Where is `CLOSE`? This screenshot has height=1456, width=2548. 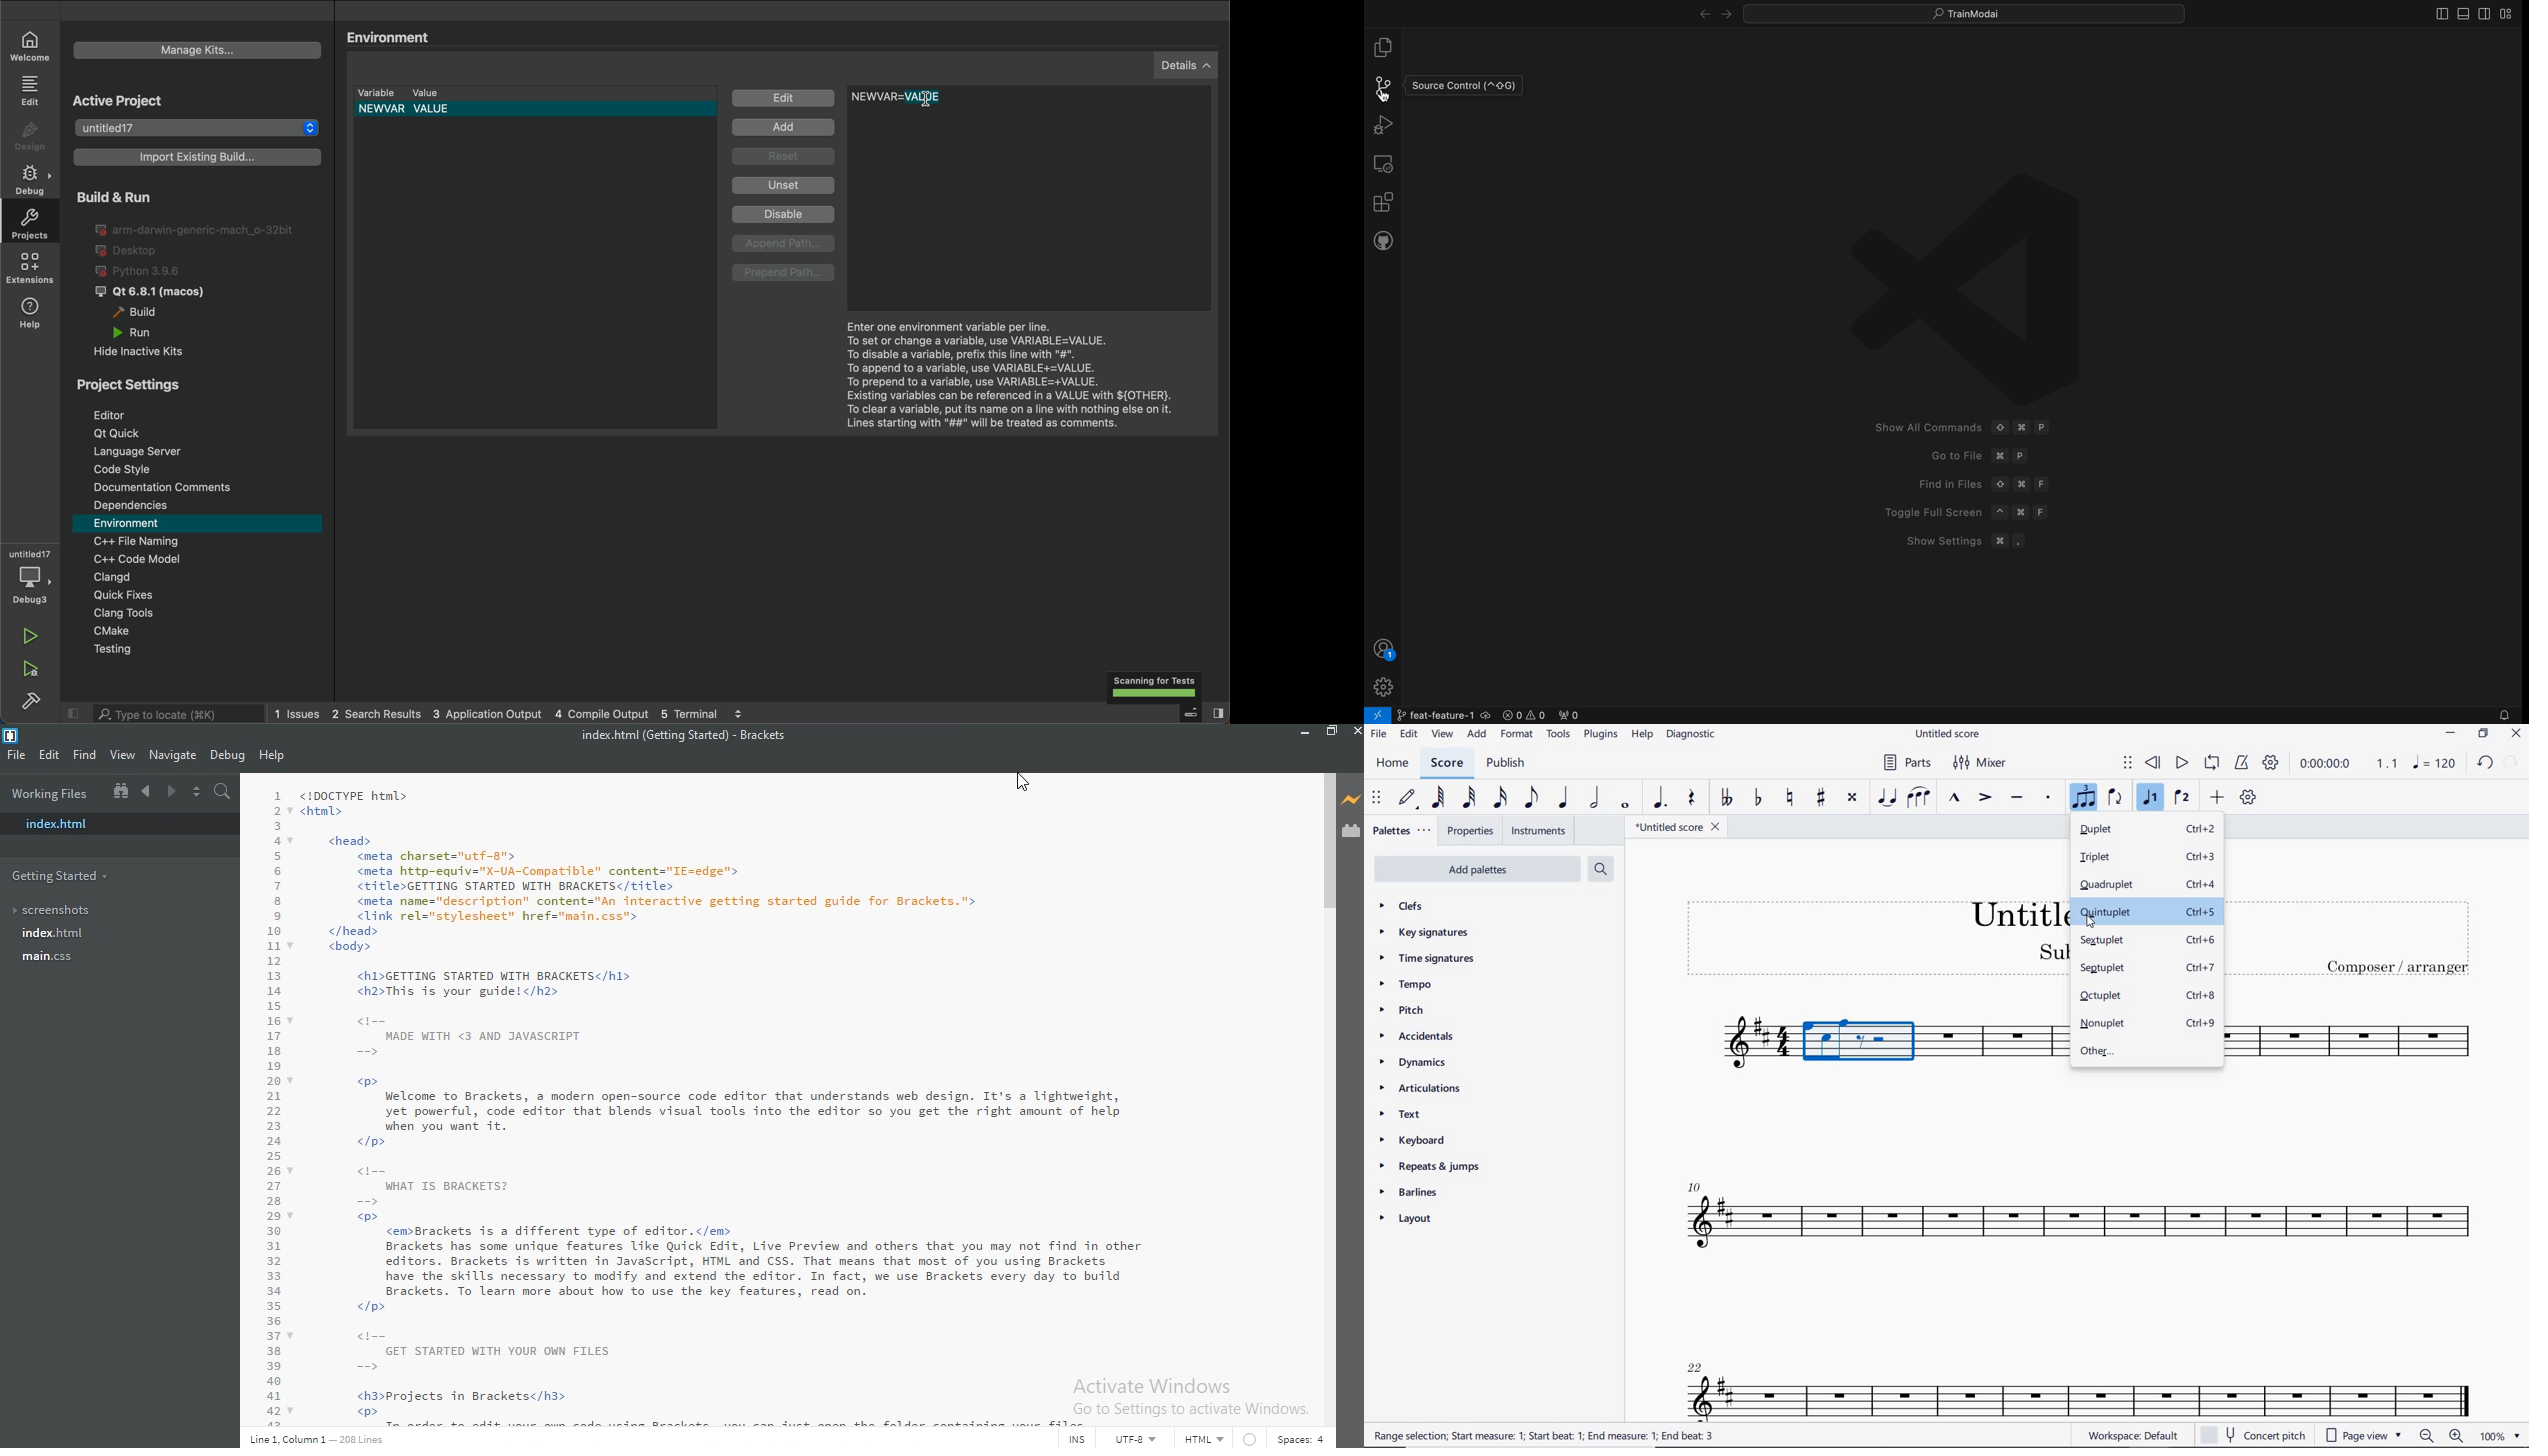
CLOSE is located at coordinates (2515, 735).